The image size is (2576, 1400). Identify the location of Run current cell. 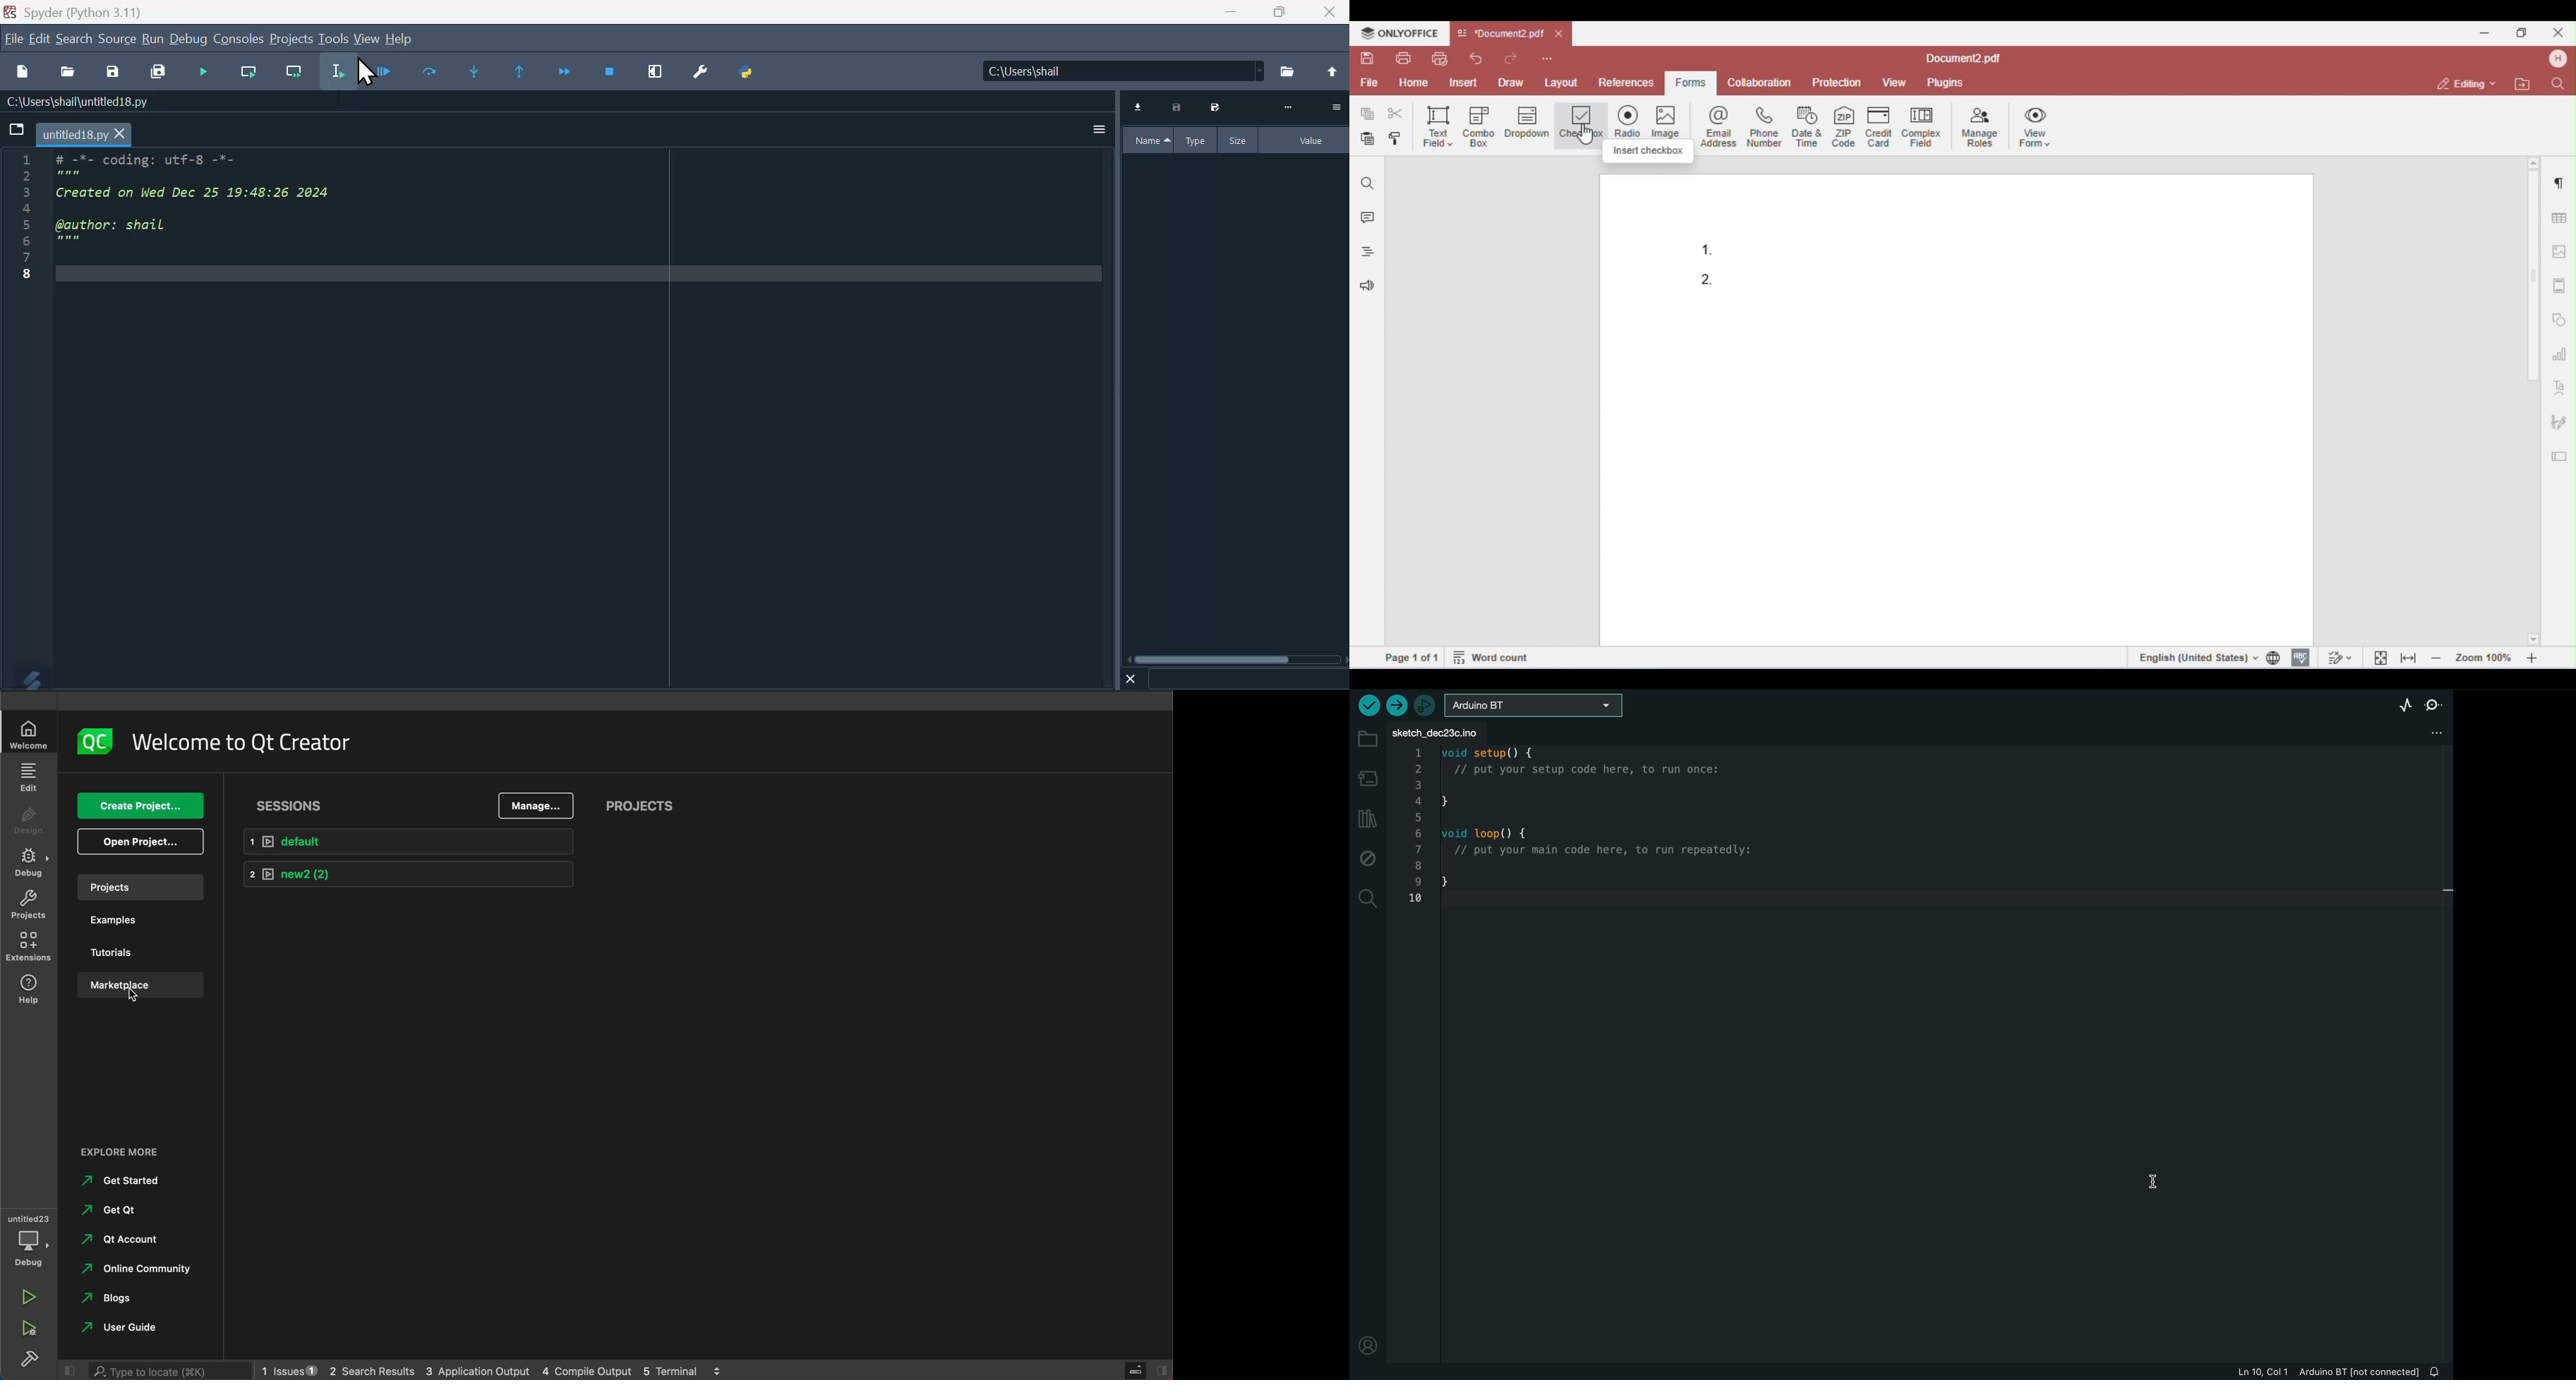
(248, 73).